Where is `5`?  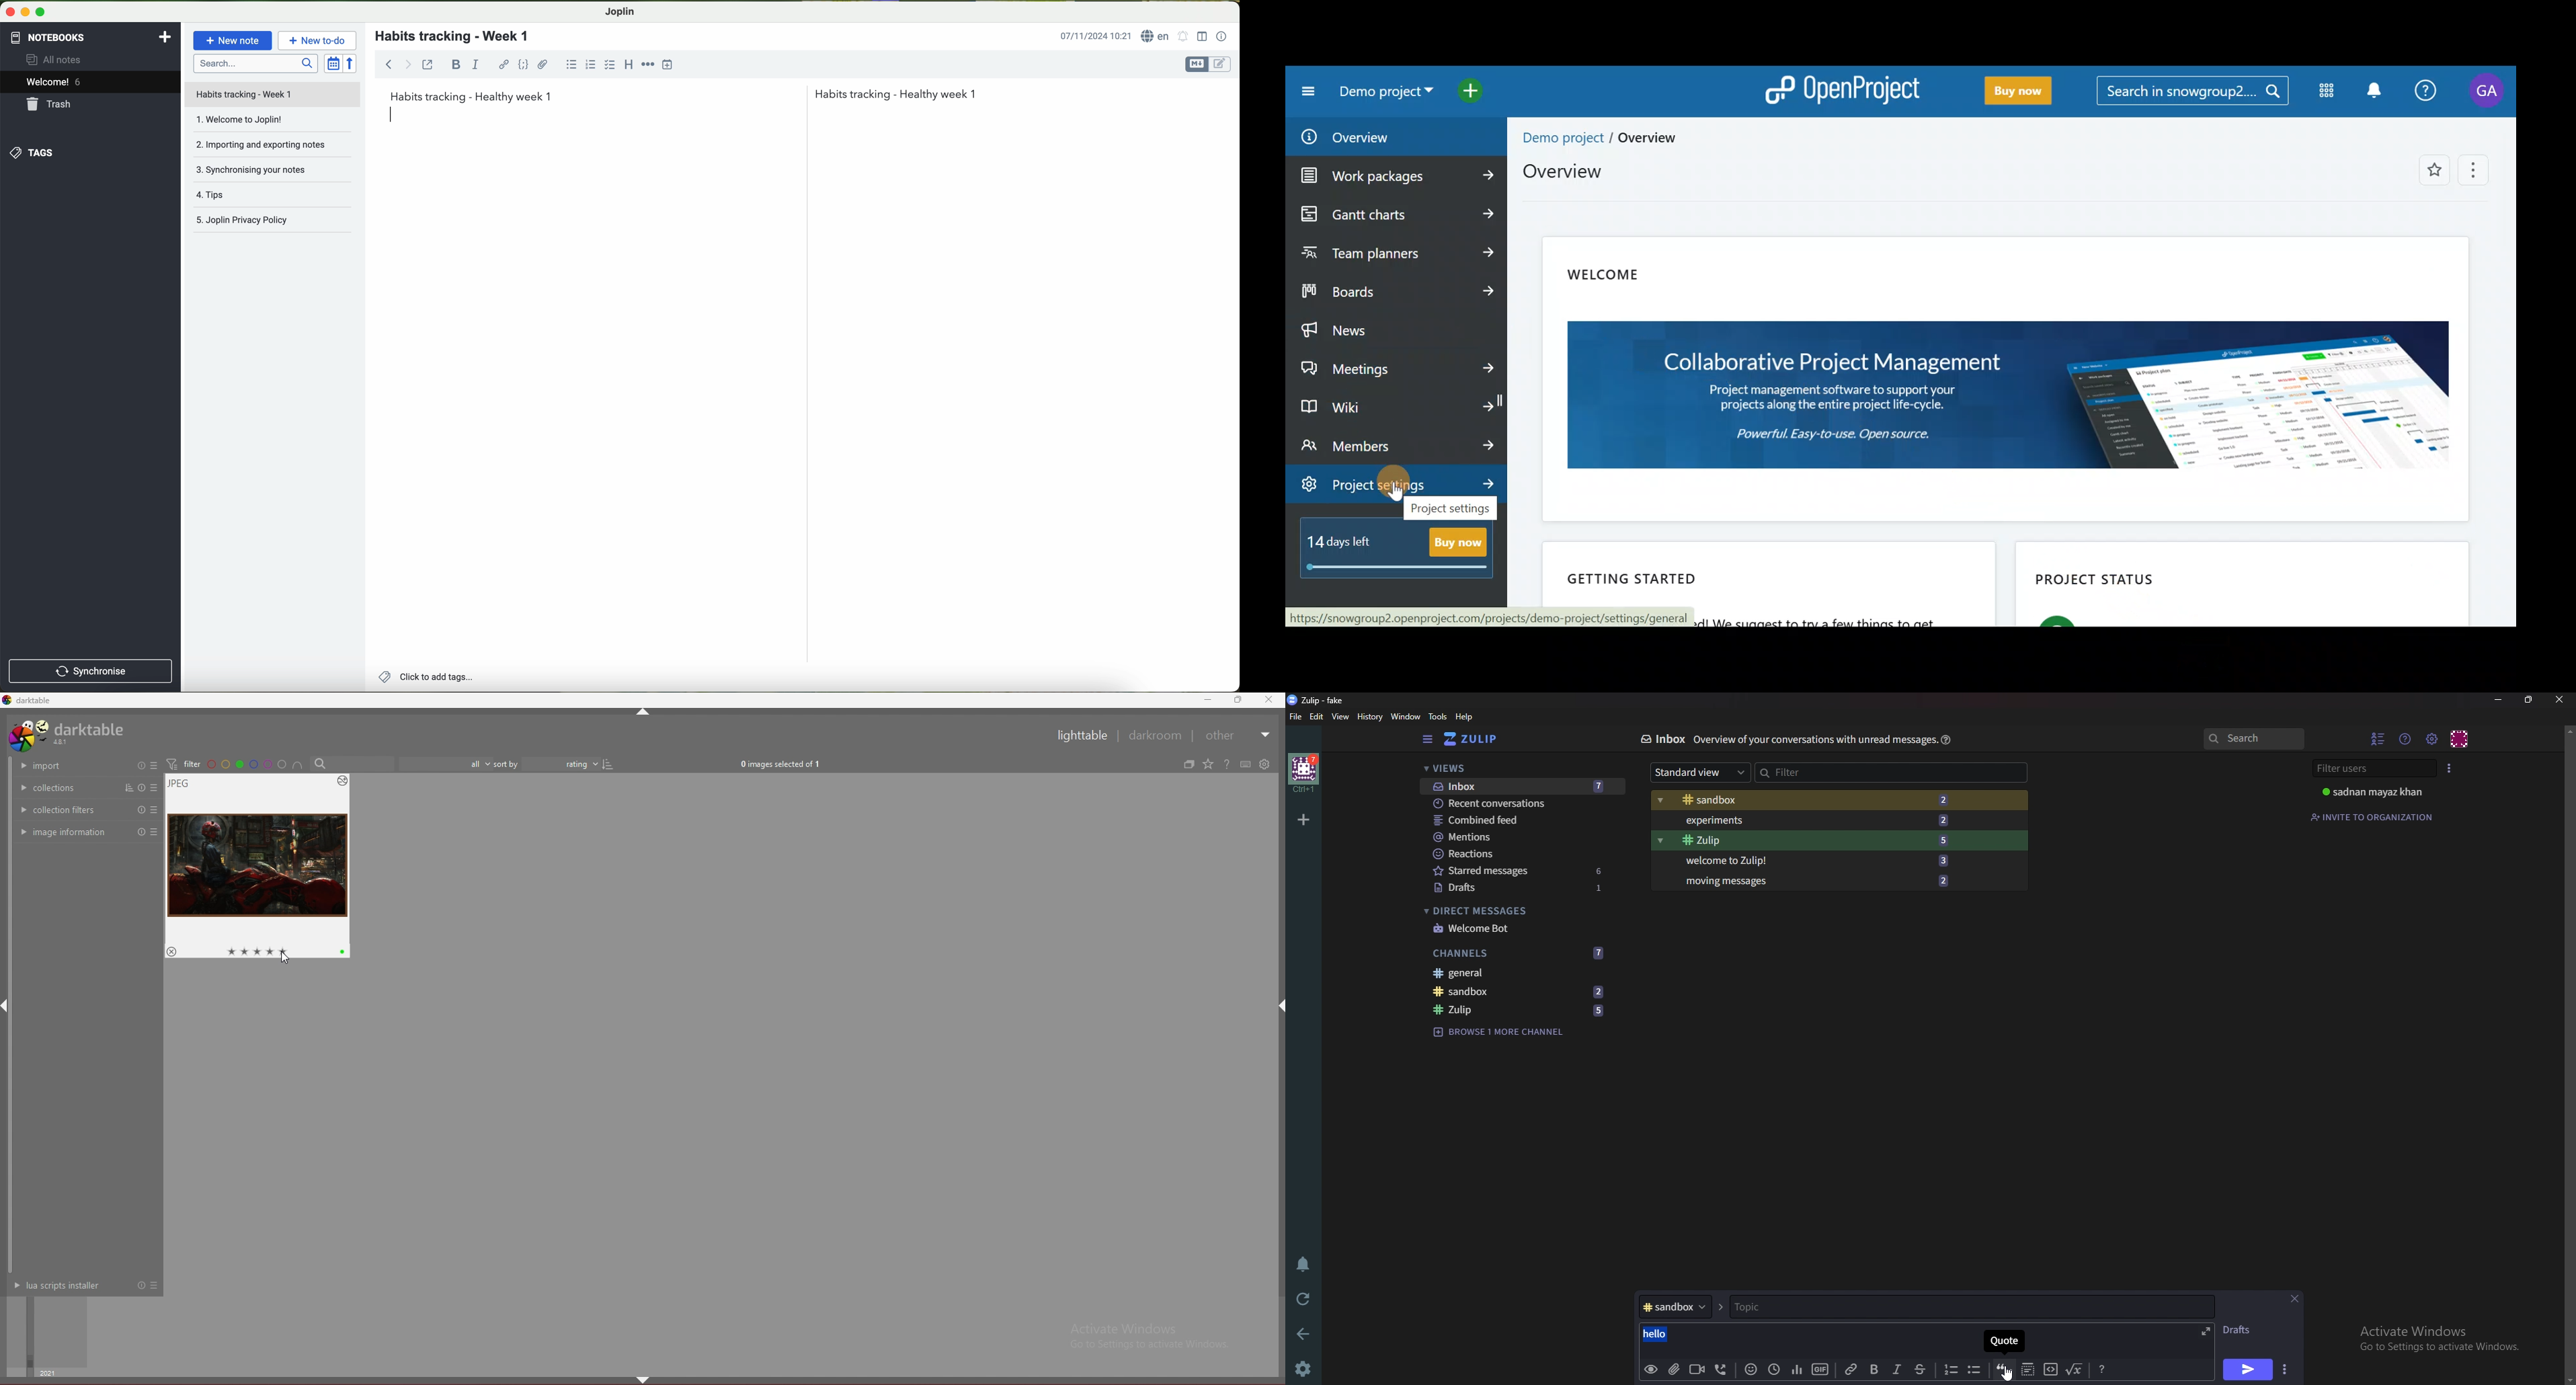 5 is located at coordinates (1599, 1009).